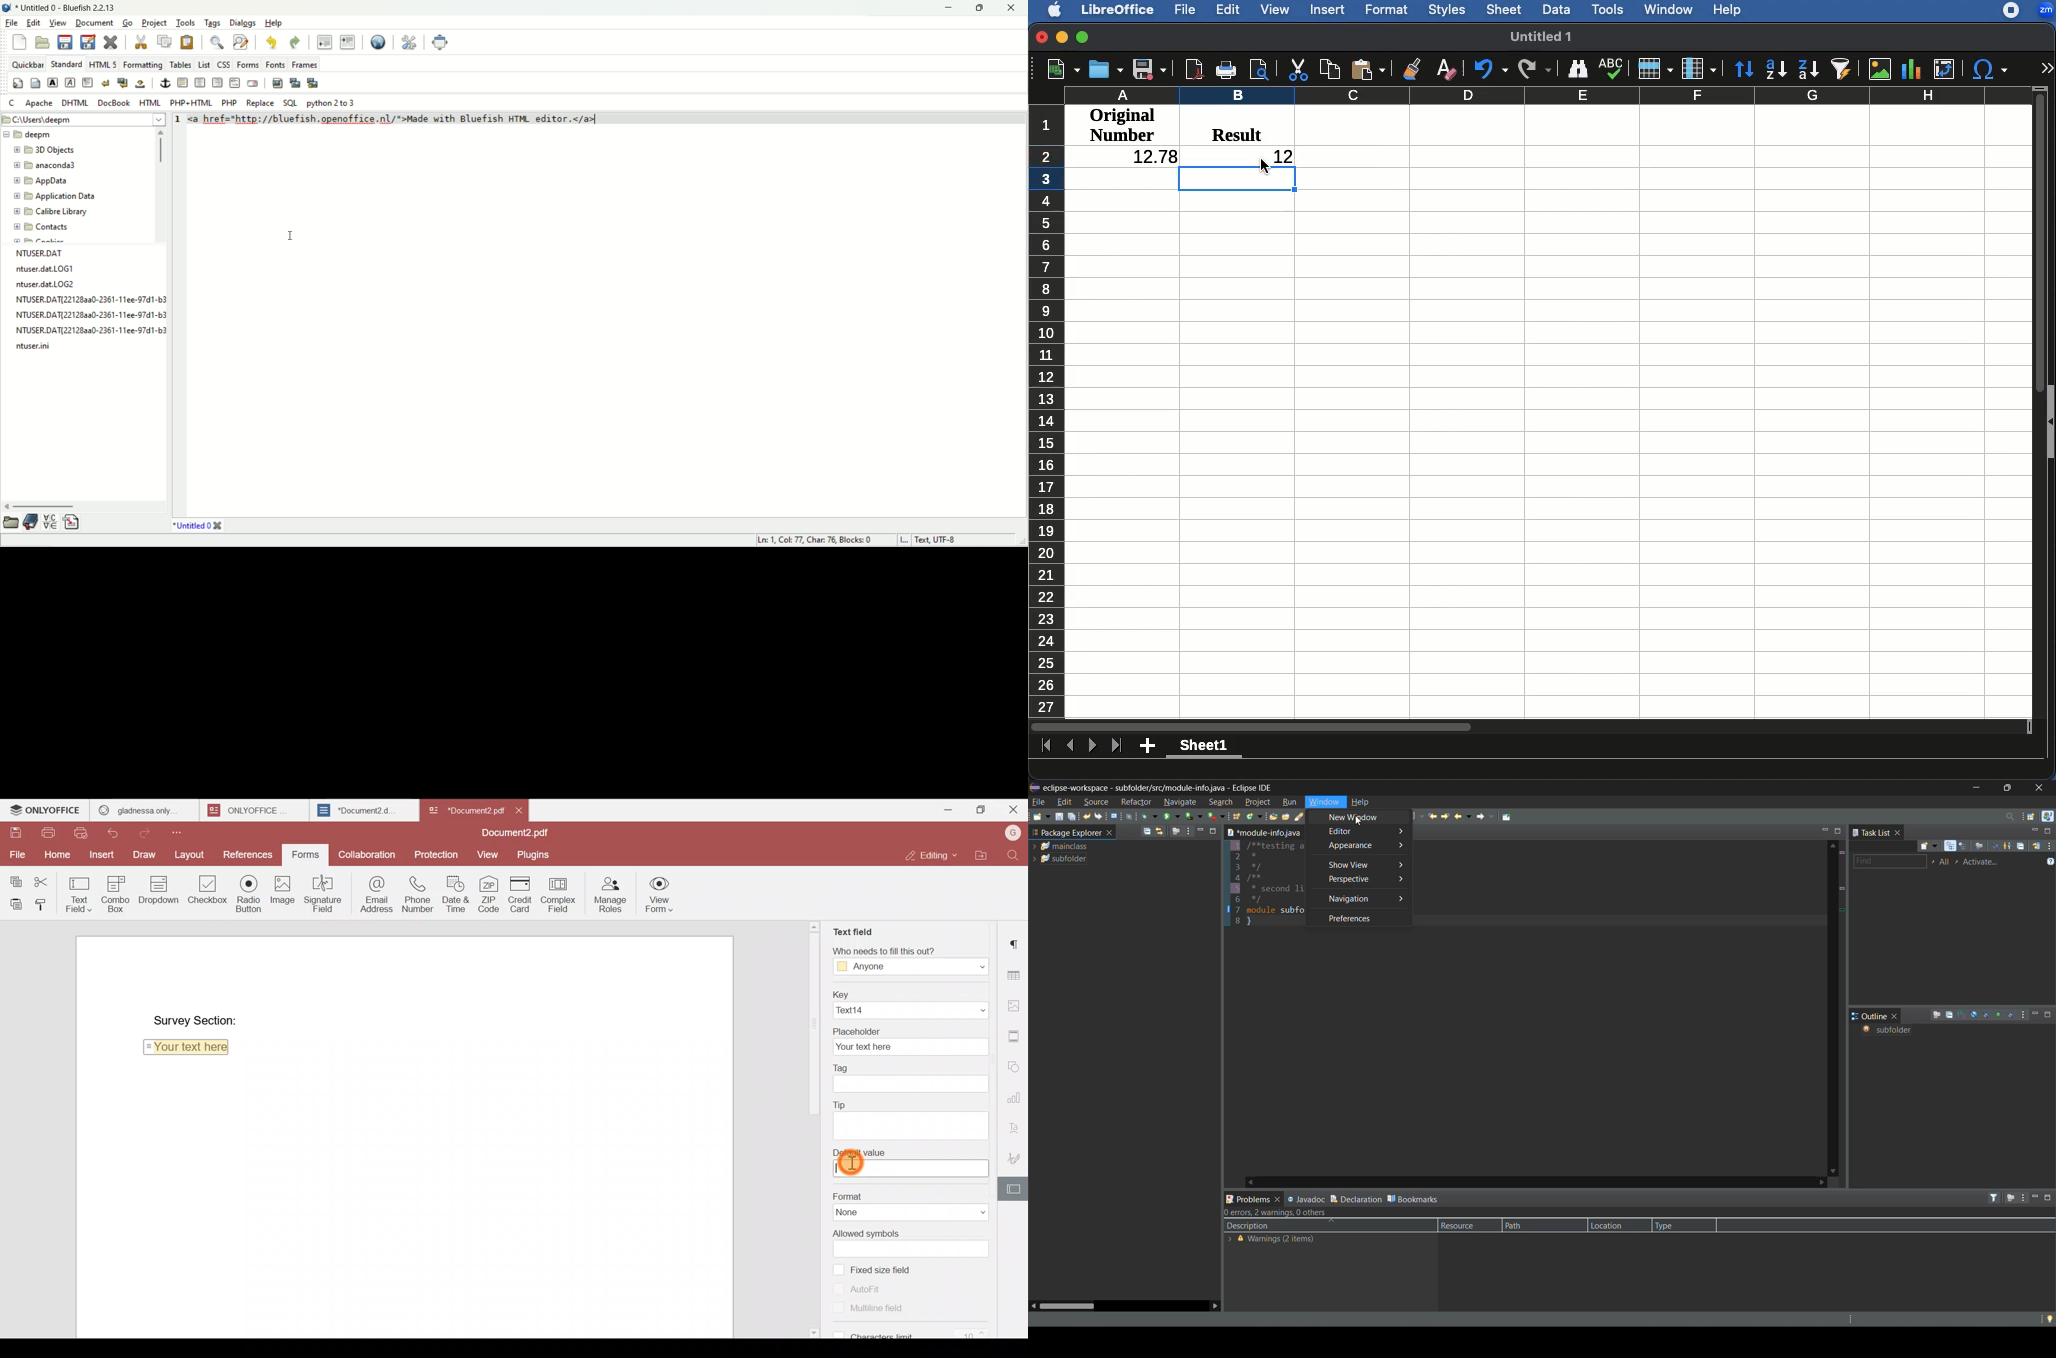 This screenshot has width=2072, height=1372. Describe the element at coordinates (1879, 69) in the screenshot. I see `Image` at that location.